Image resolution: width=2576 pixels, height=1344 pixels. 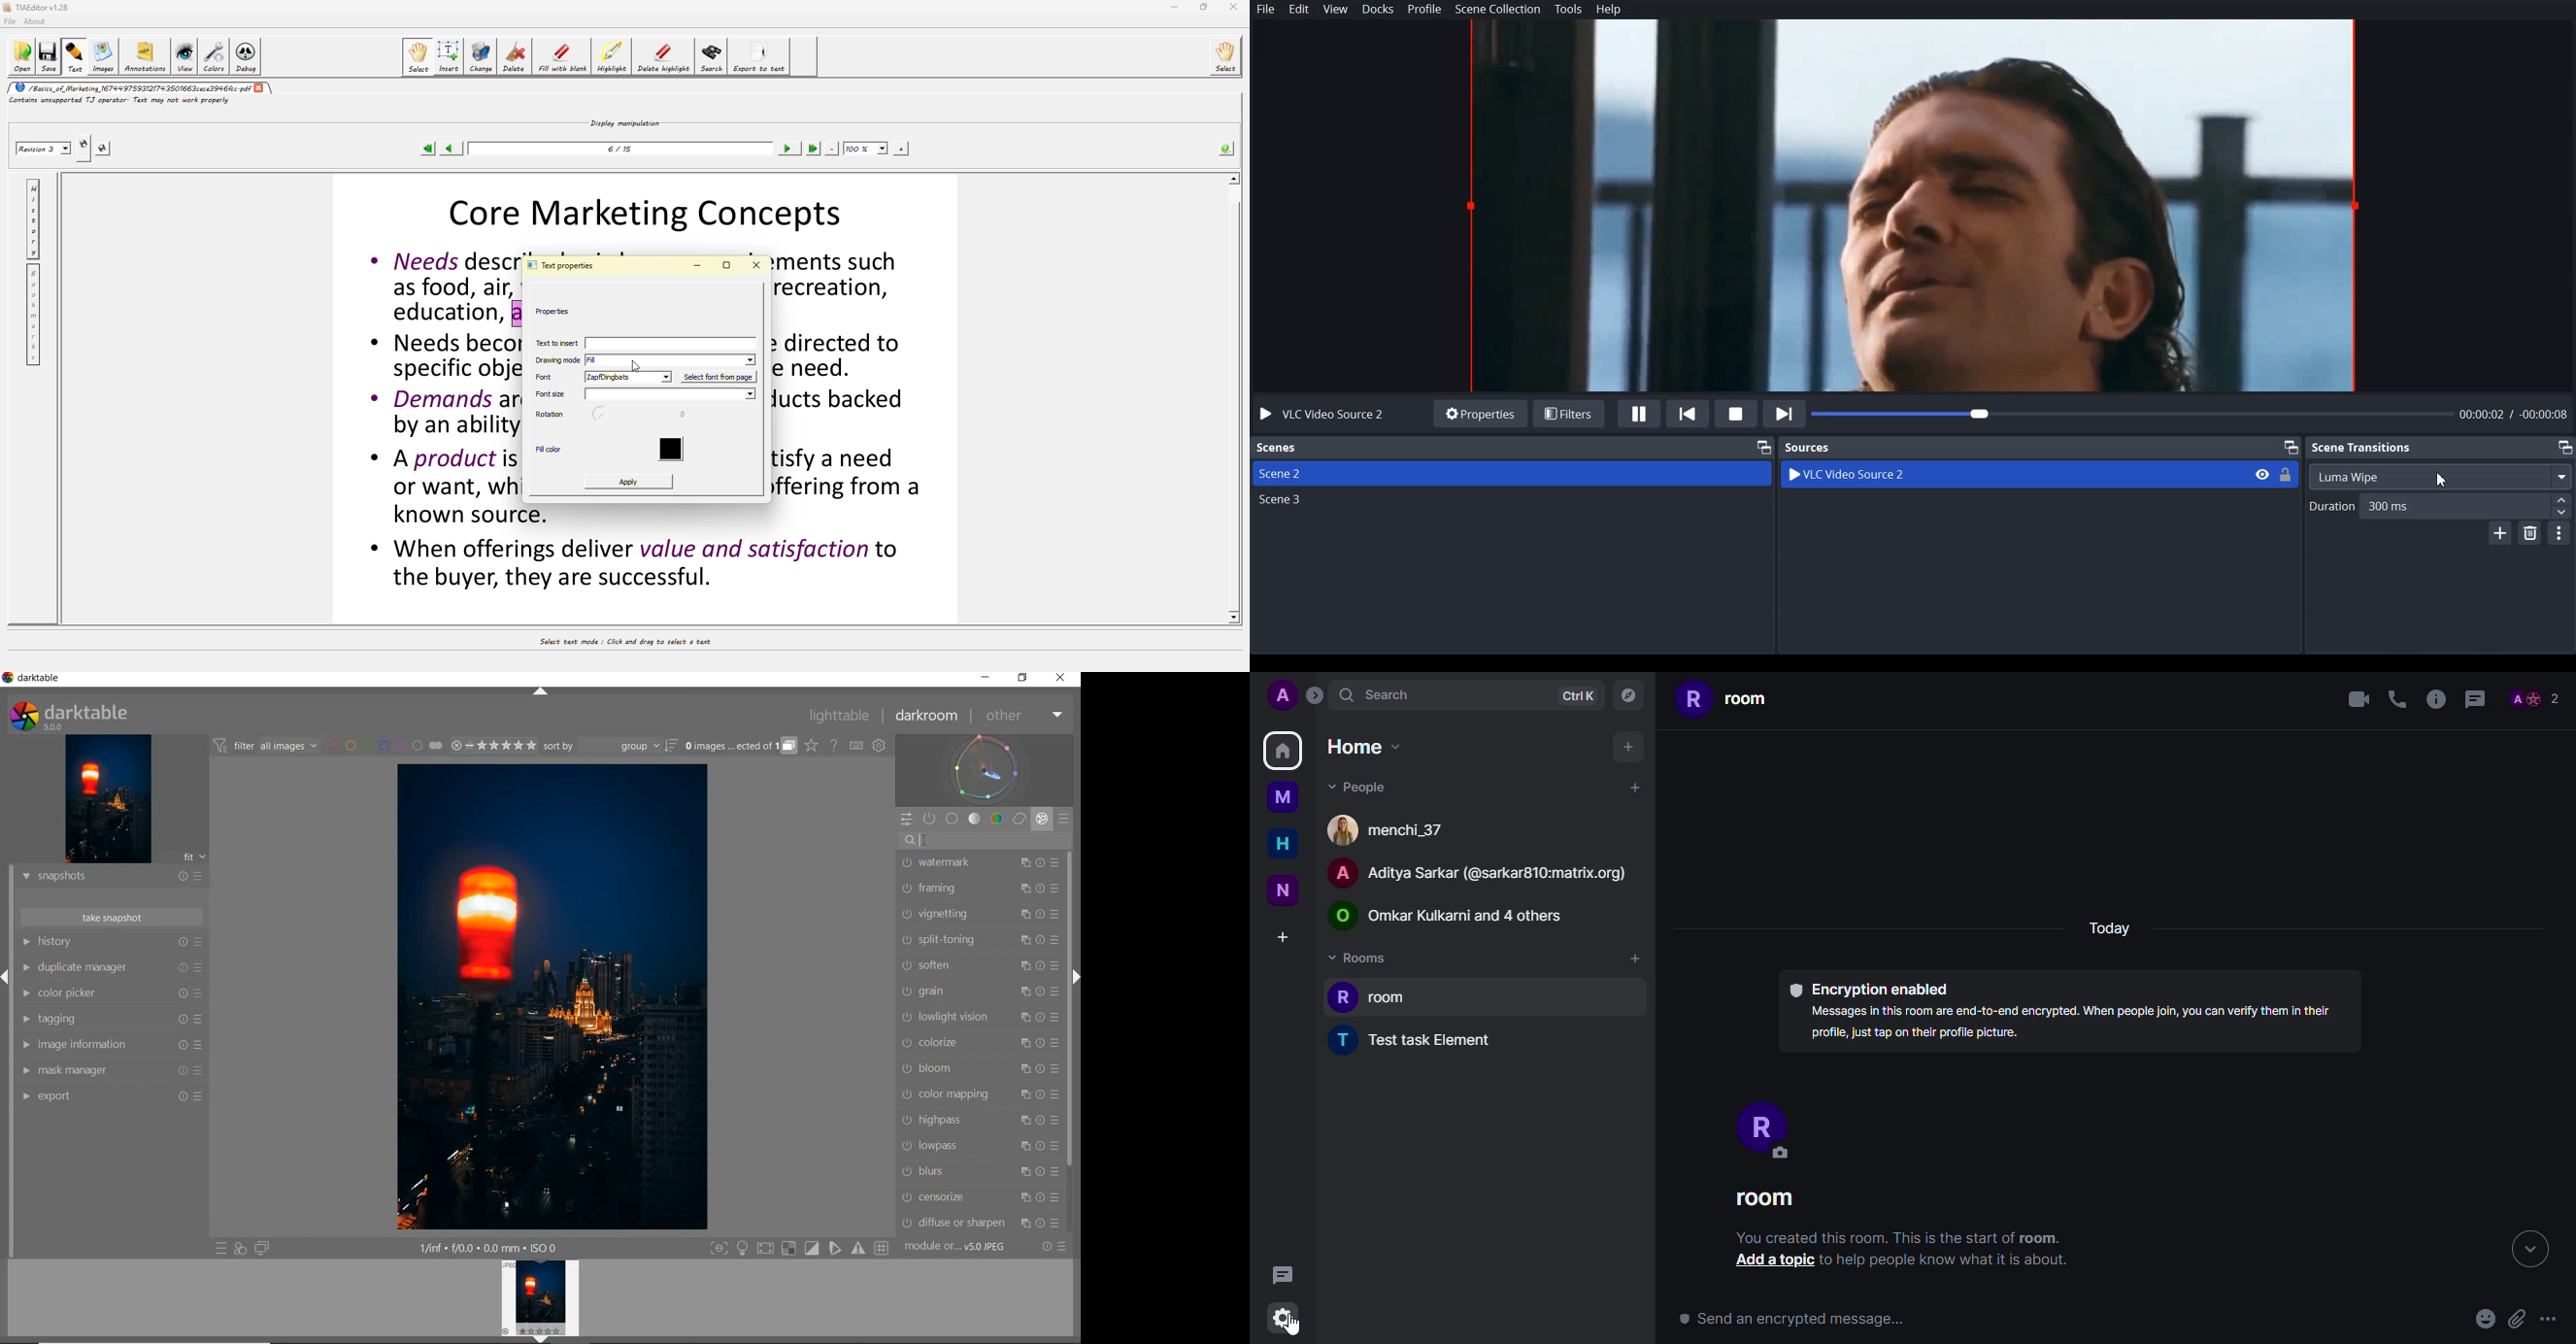 I want to click on Preset and reset, so click(x=1055, y=863).